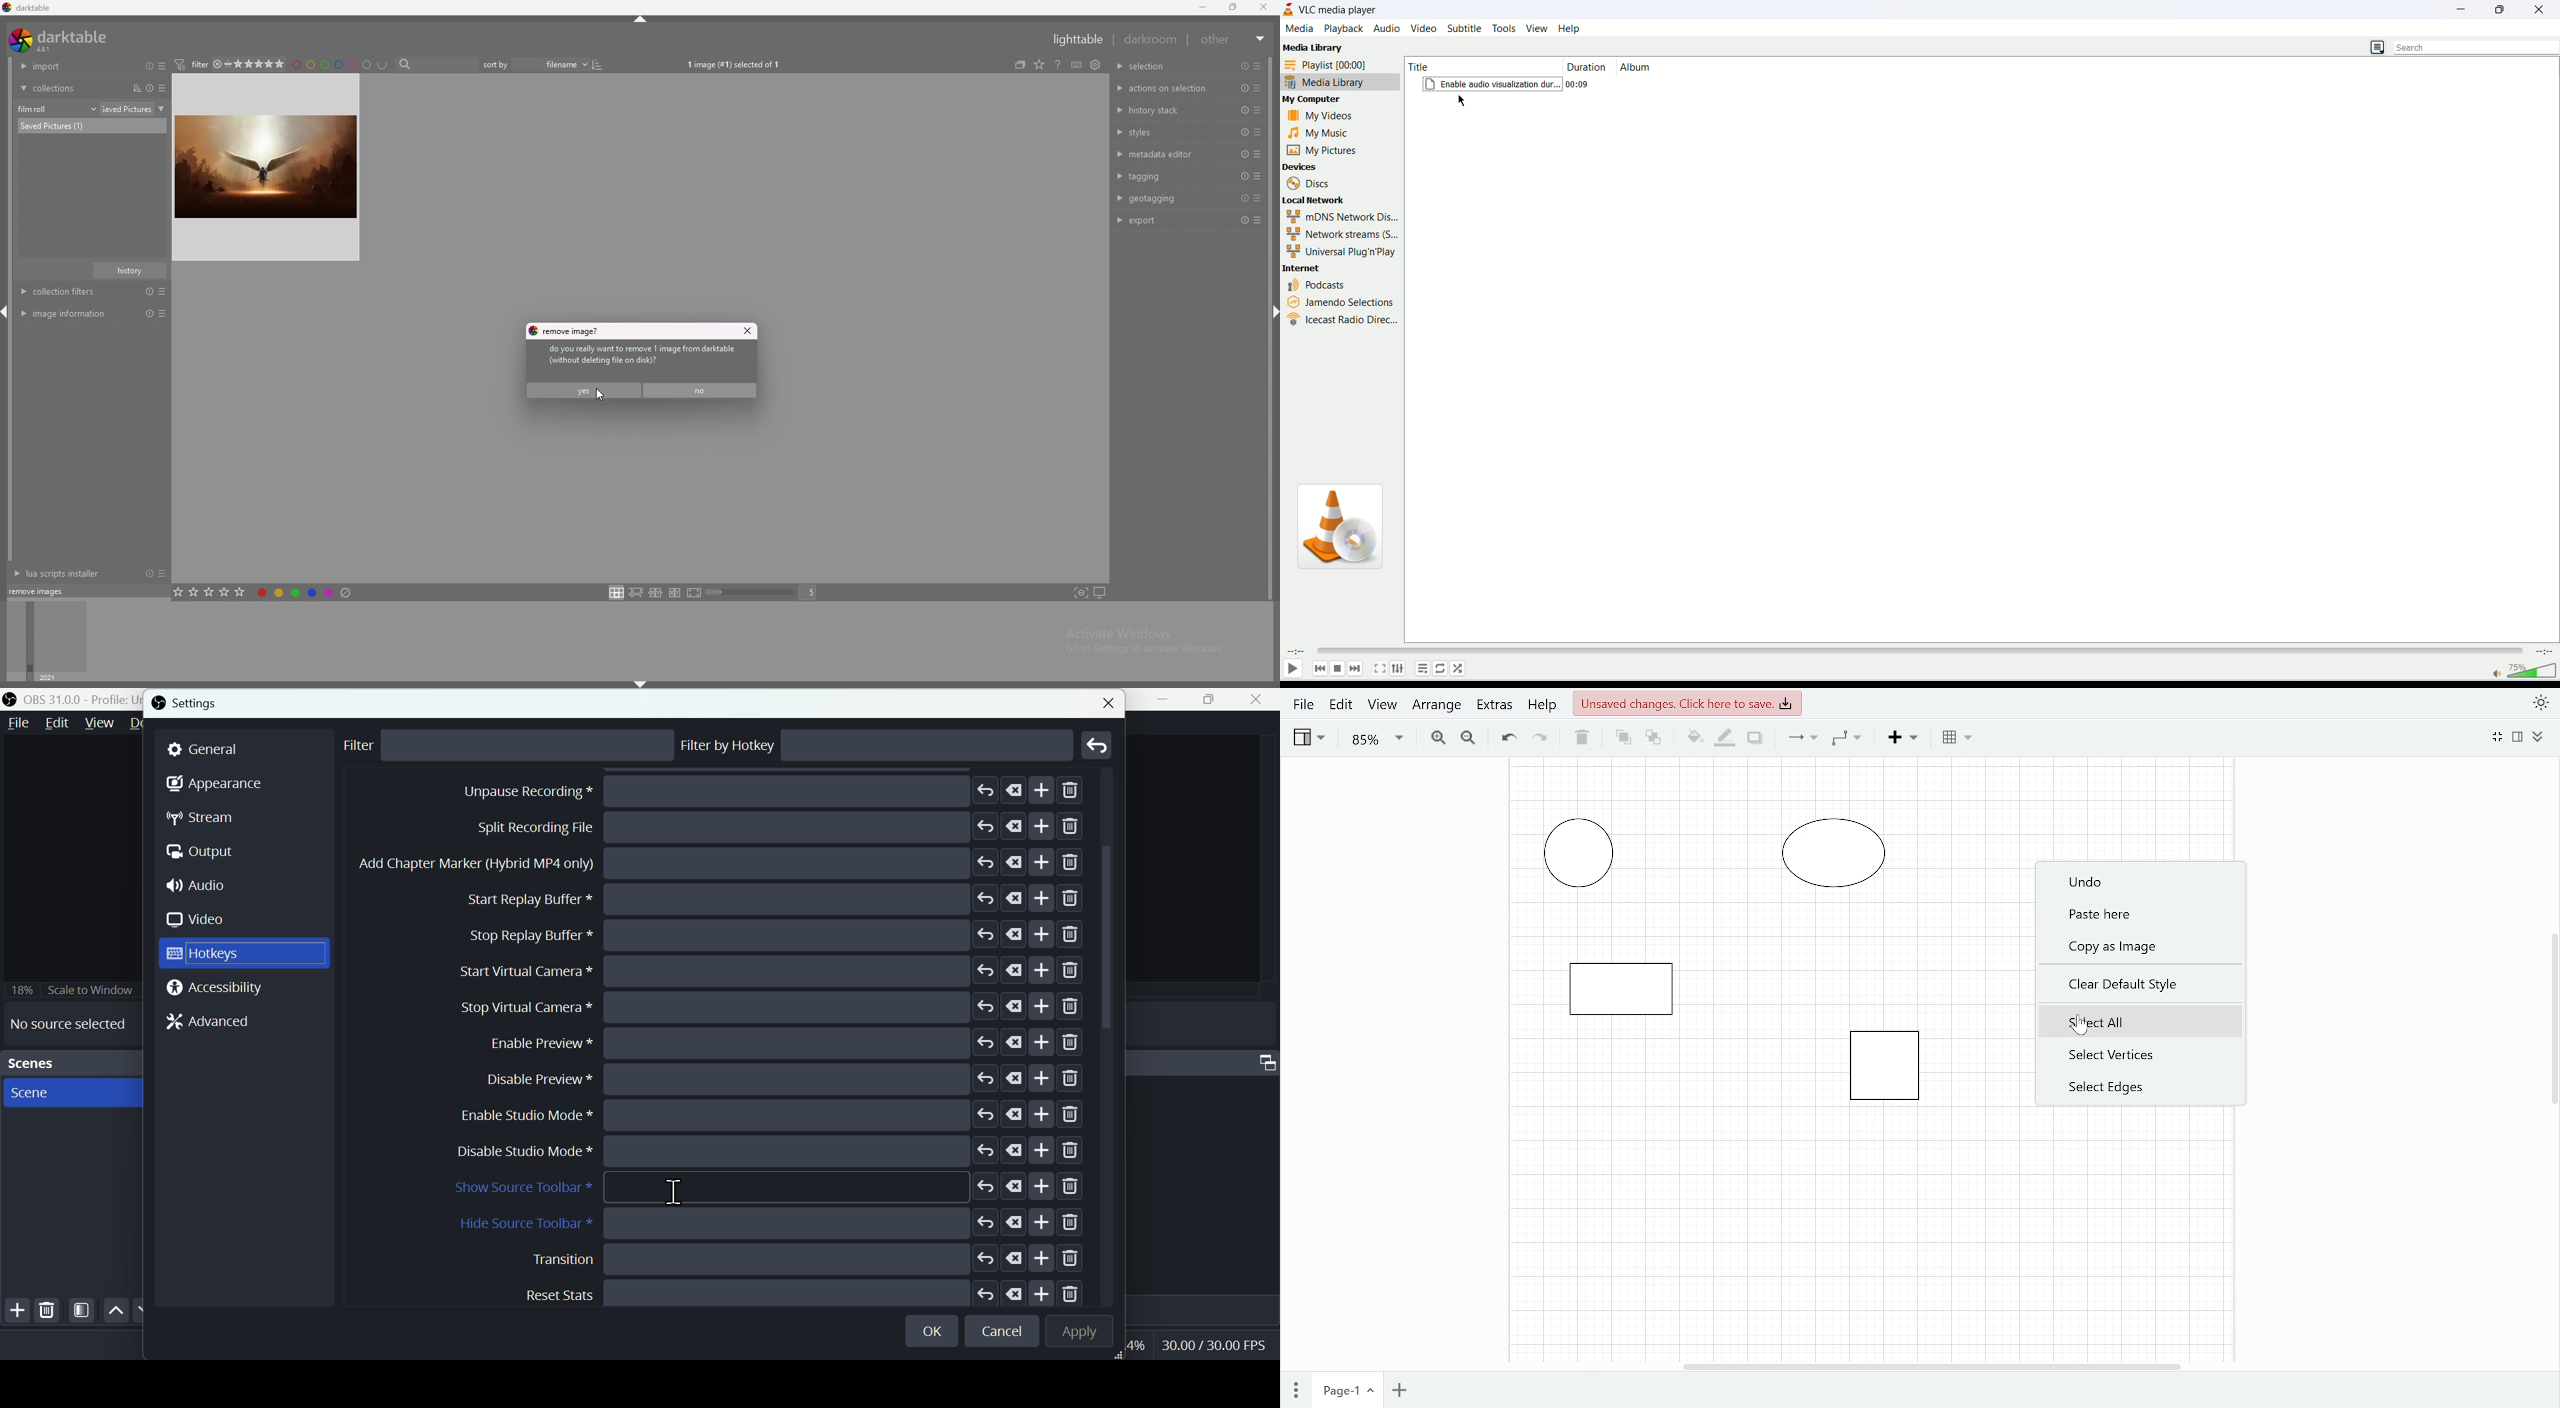 The image size is (2576, 1428). I want to click on my computer, so click(1323, 101).